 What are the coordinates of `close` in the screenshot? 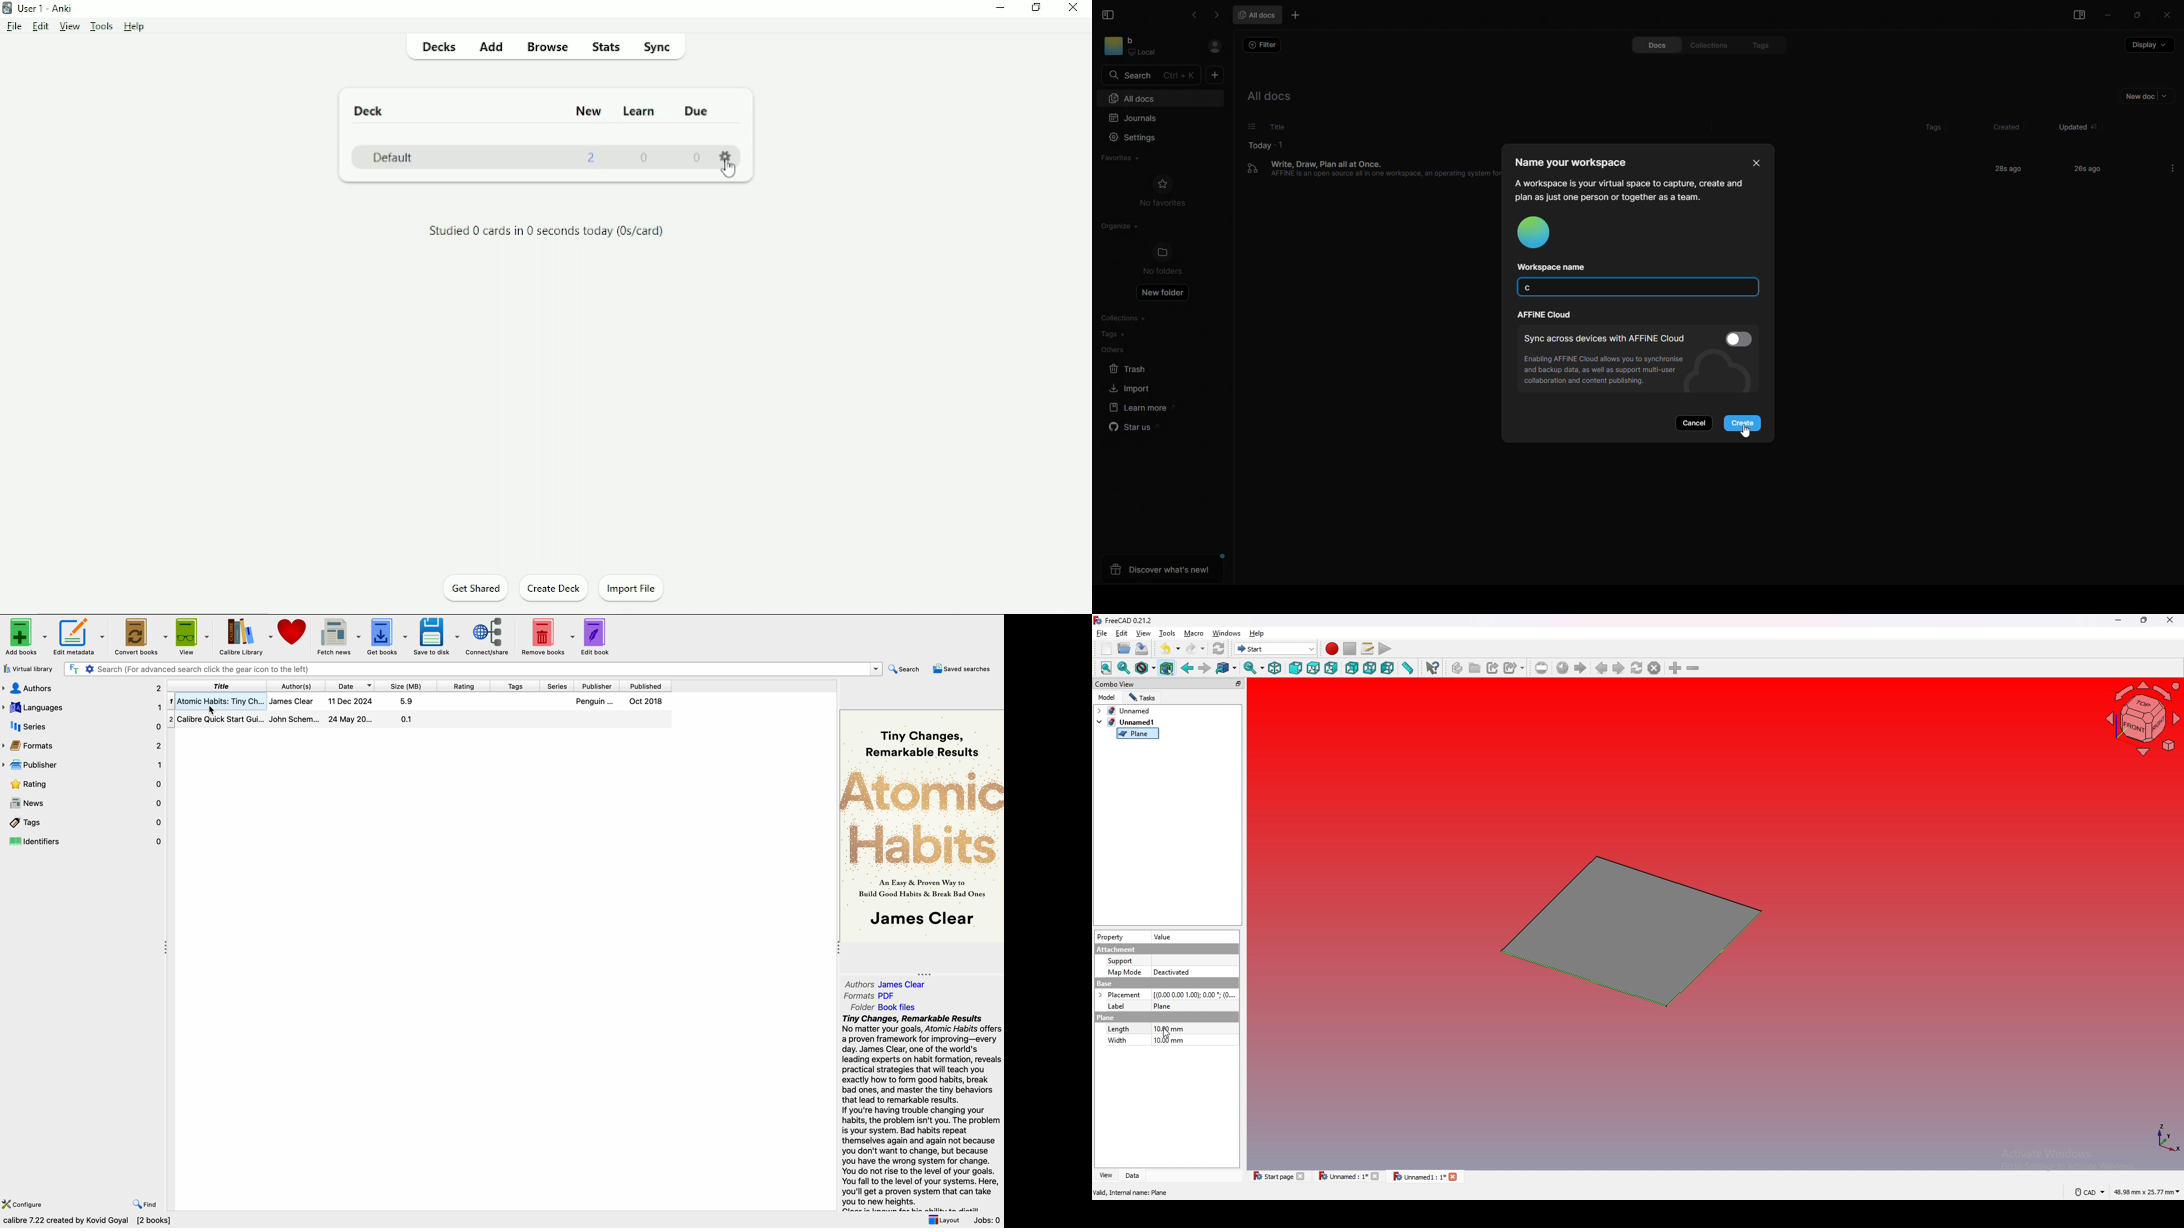 It's located at (2169, 620).